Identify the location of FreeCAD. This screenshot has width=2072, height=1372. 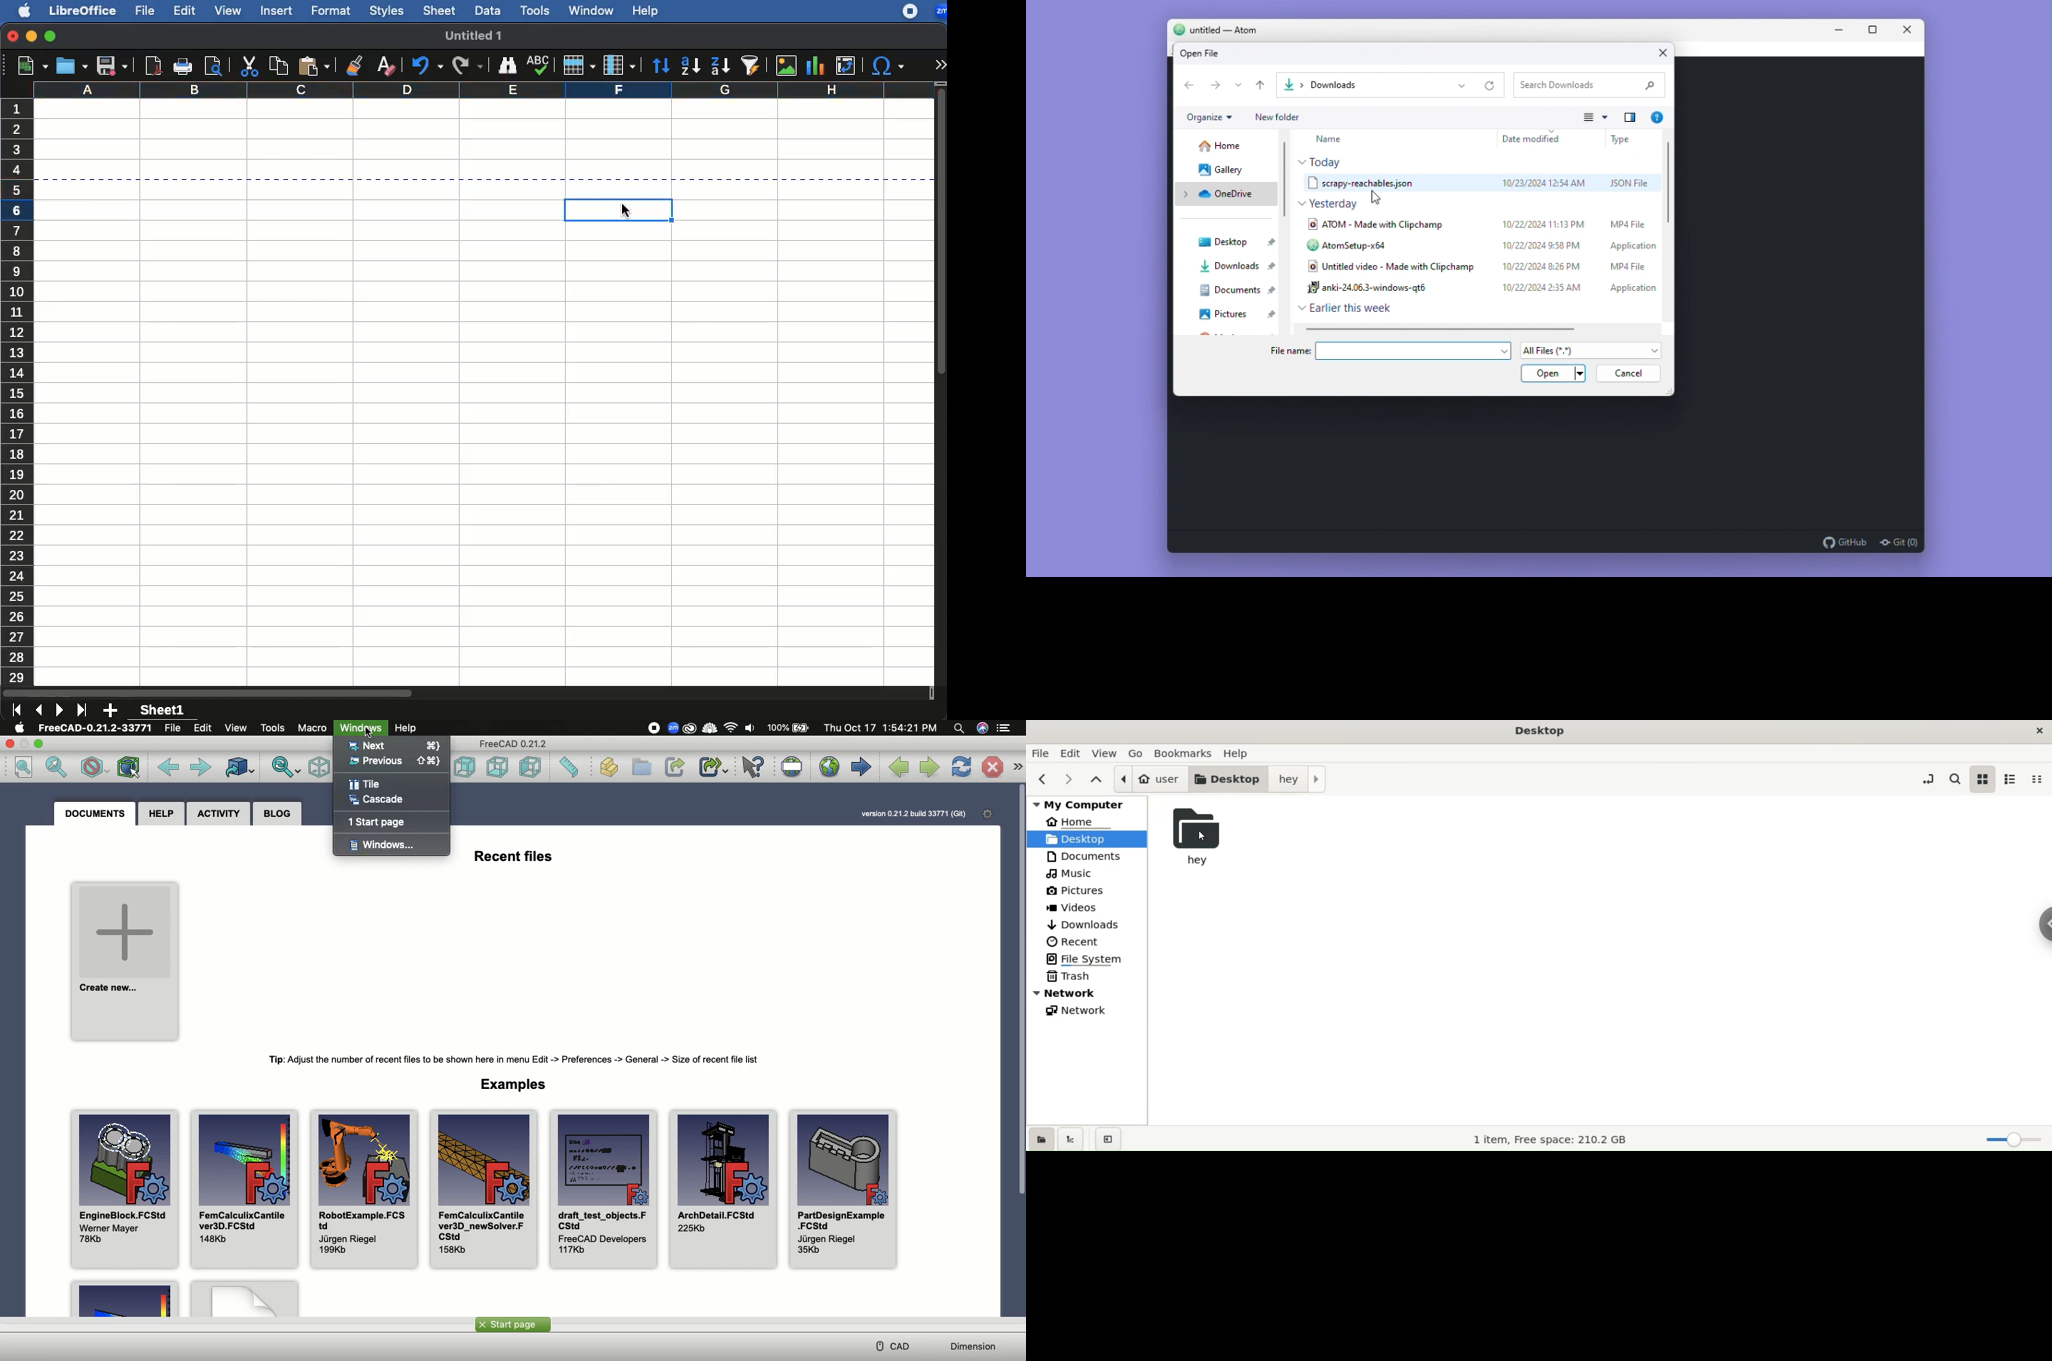
(95, 727).